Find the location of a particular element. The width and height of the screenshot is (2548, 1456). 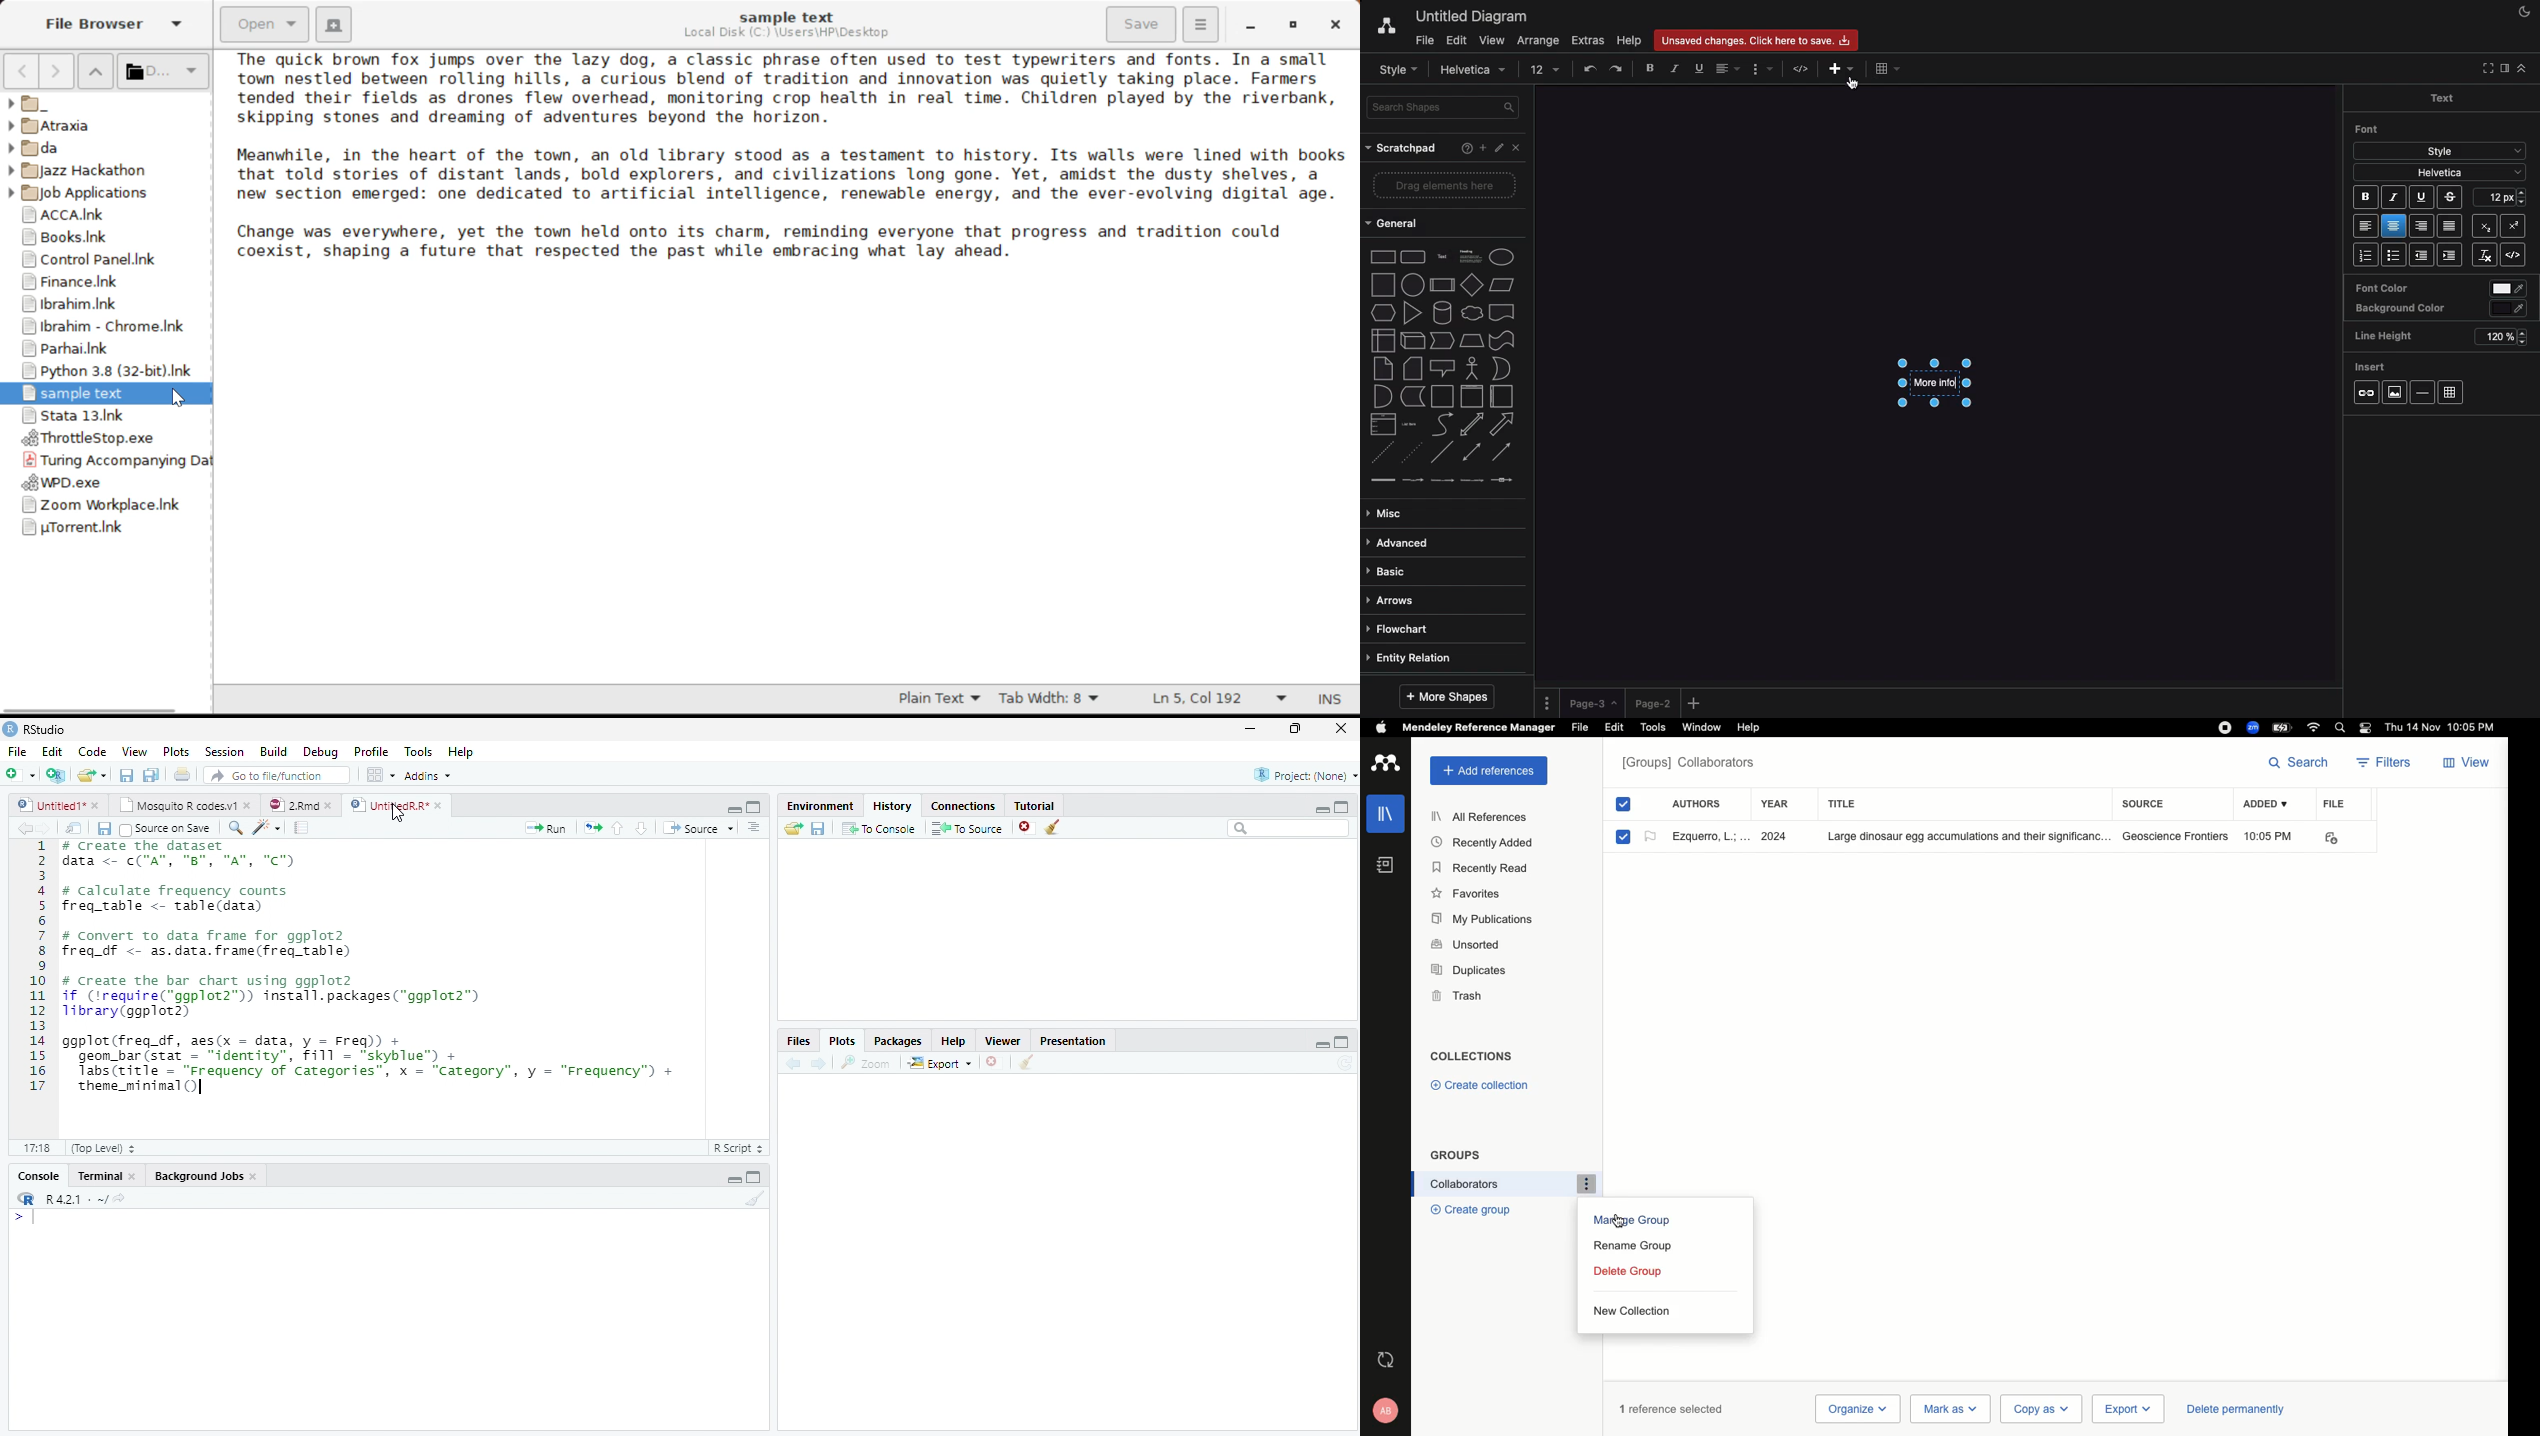

Run is located at coordinates (549, 828).